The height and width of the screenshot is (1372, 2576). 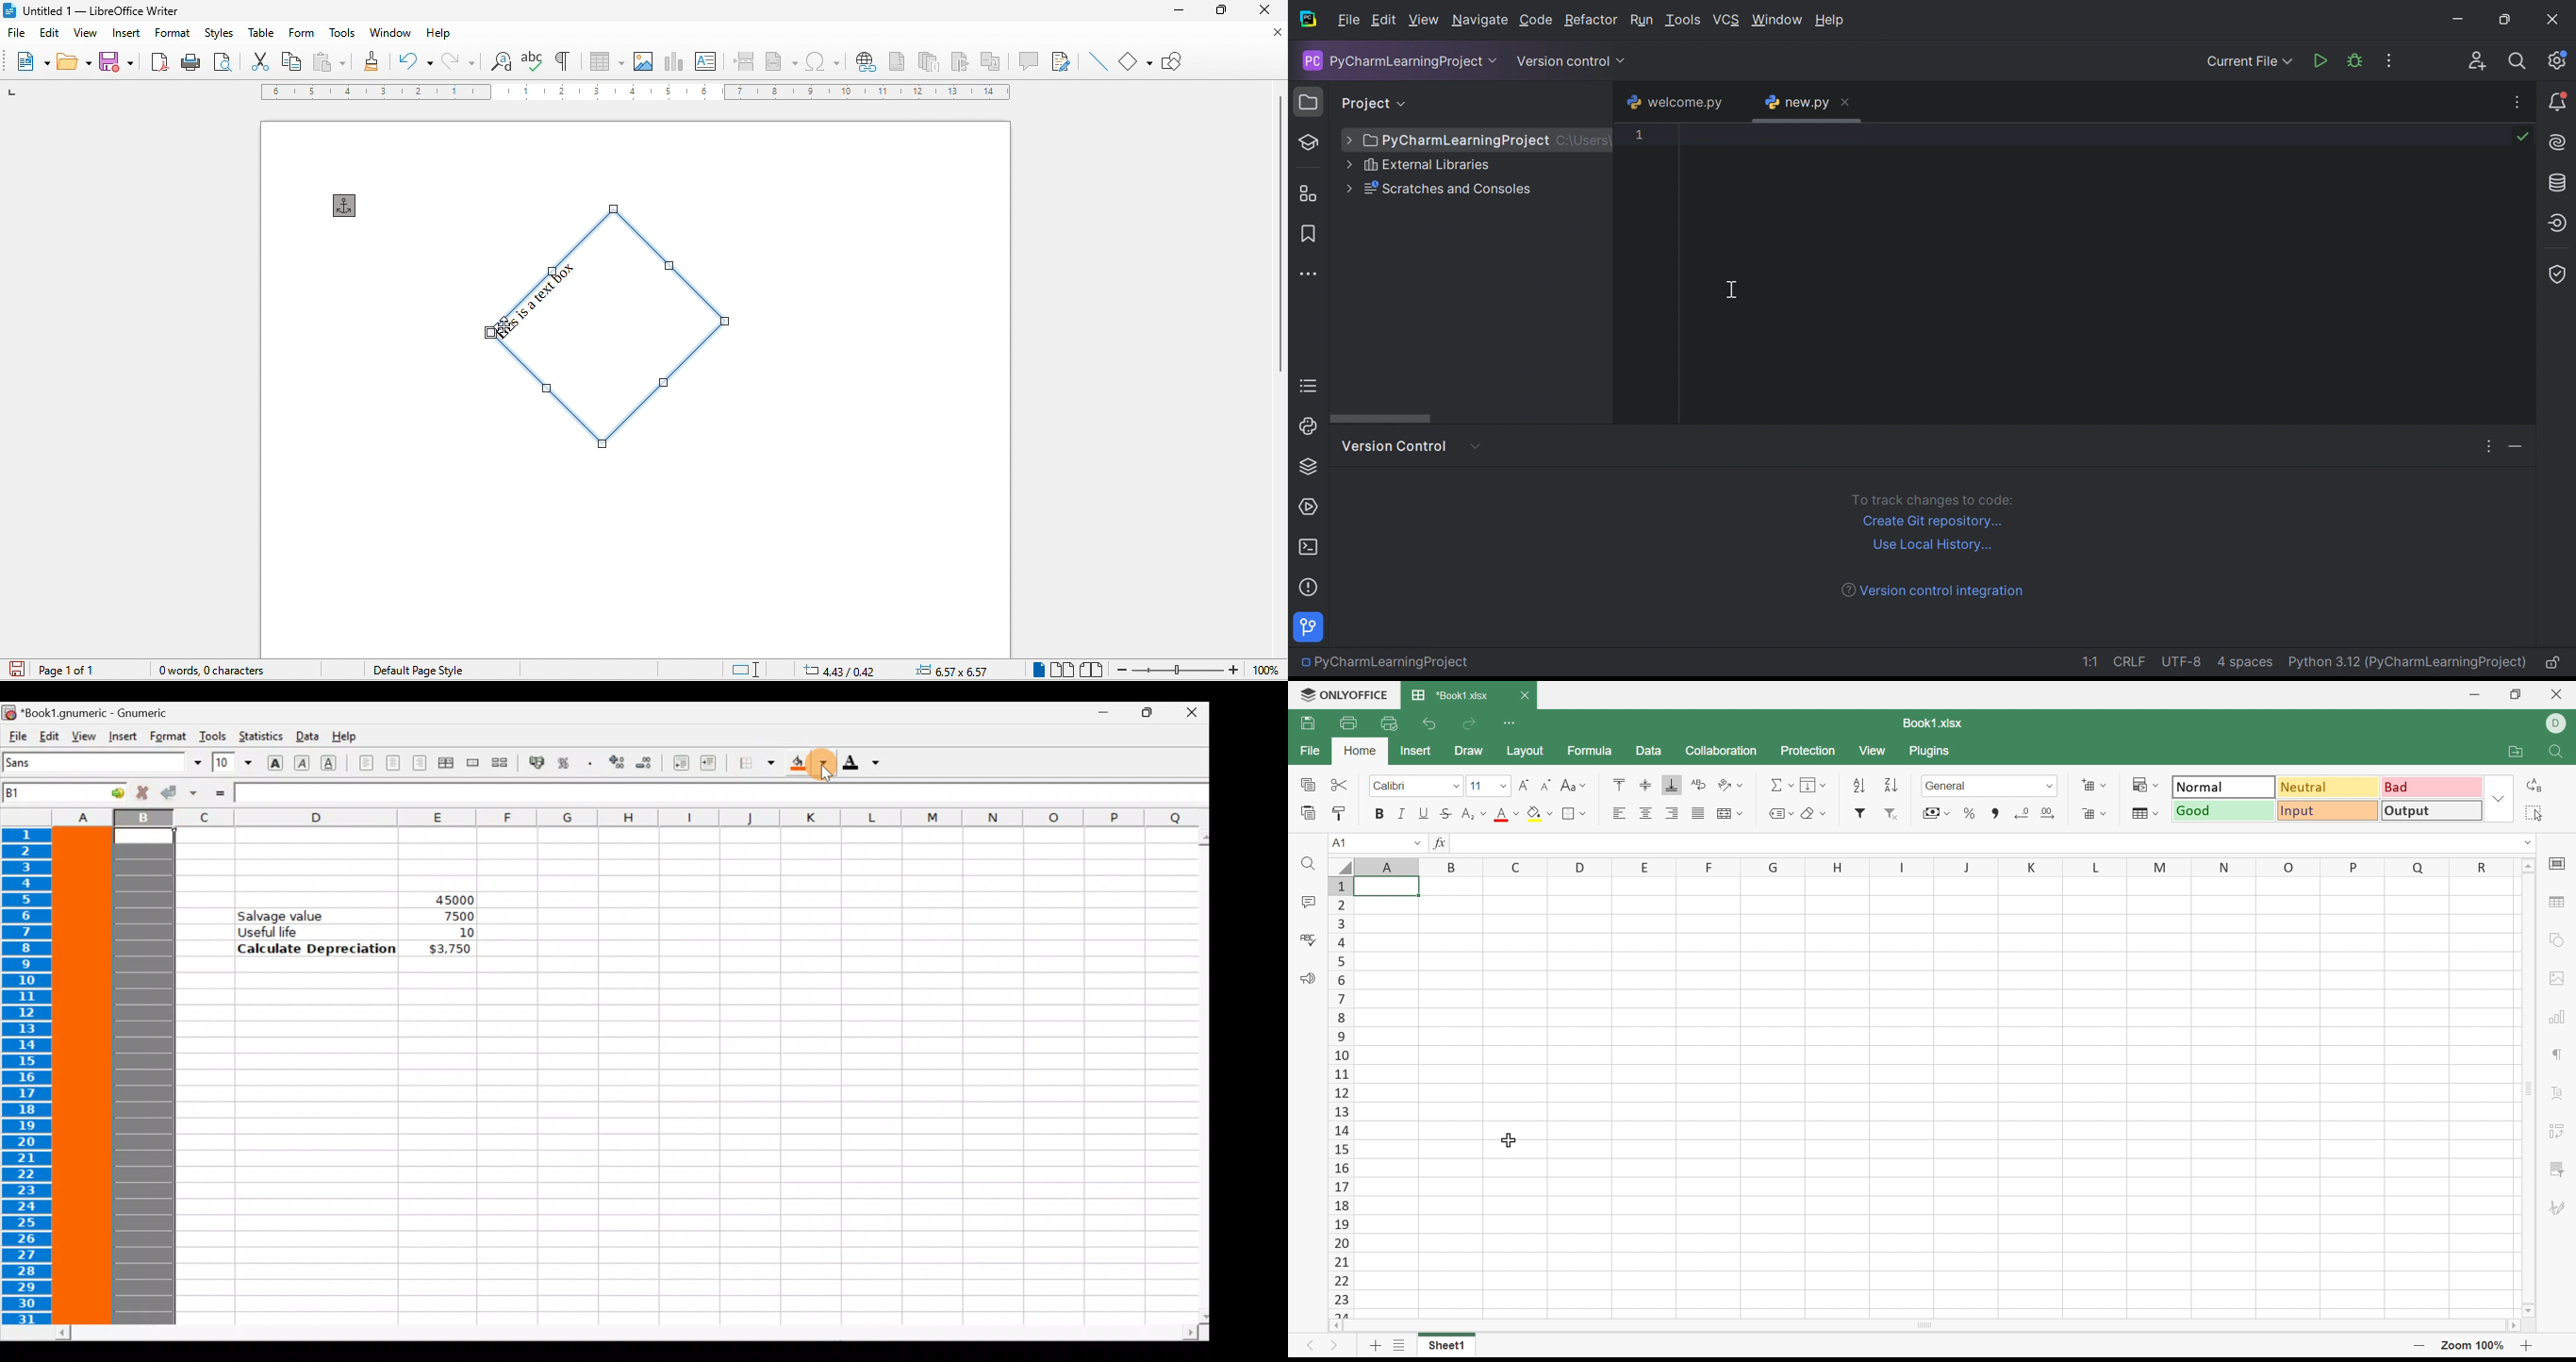 What do you see at coordinates (212, 736) in the screenshot?
I see `Tools` at bounding box center [212, 736].